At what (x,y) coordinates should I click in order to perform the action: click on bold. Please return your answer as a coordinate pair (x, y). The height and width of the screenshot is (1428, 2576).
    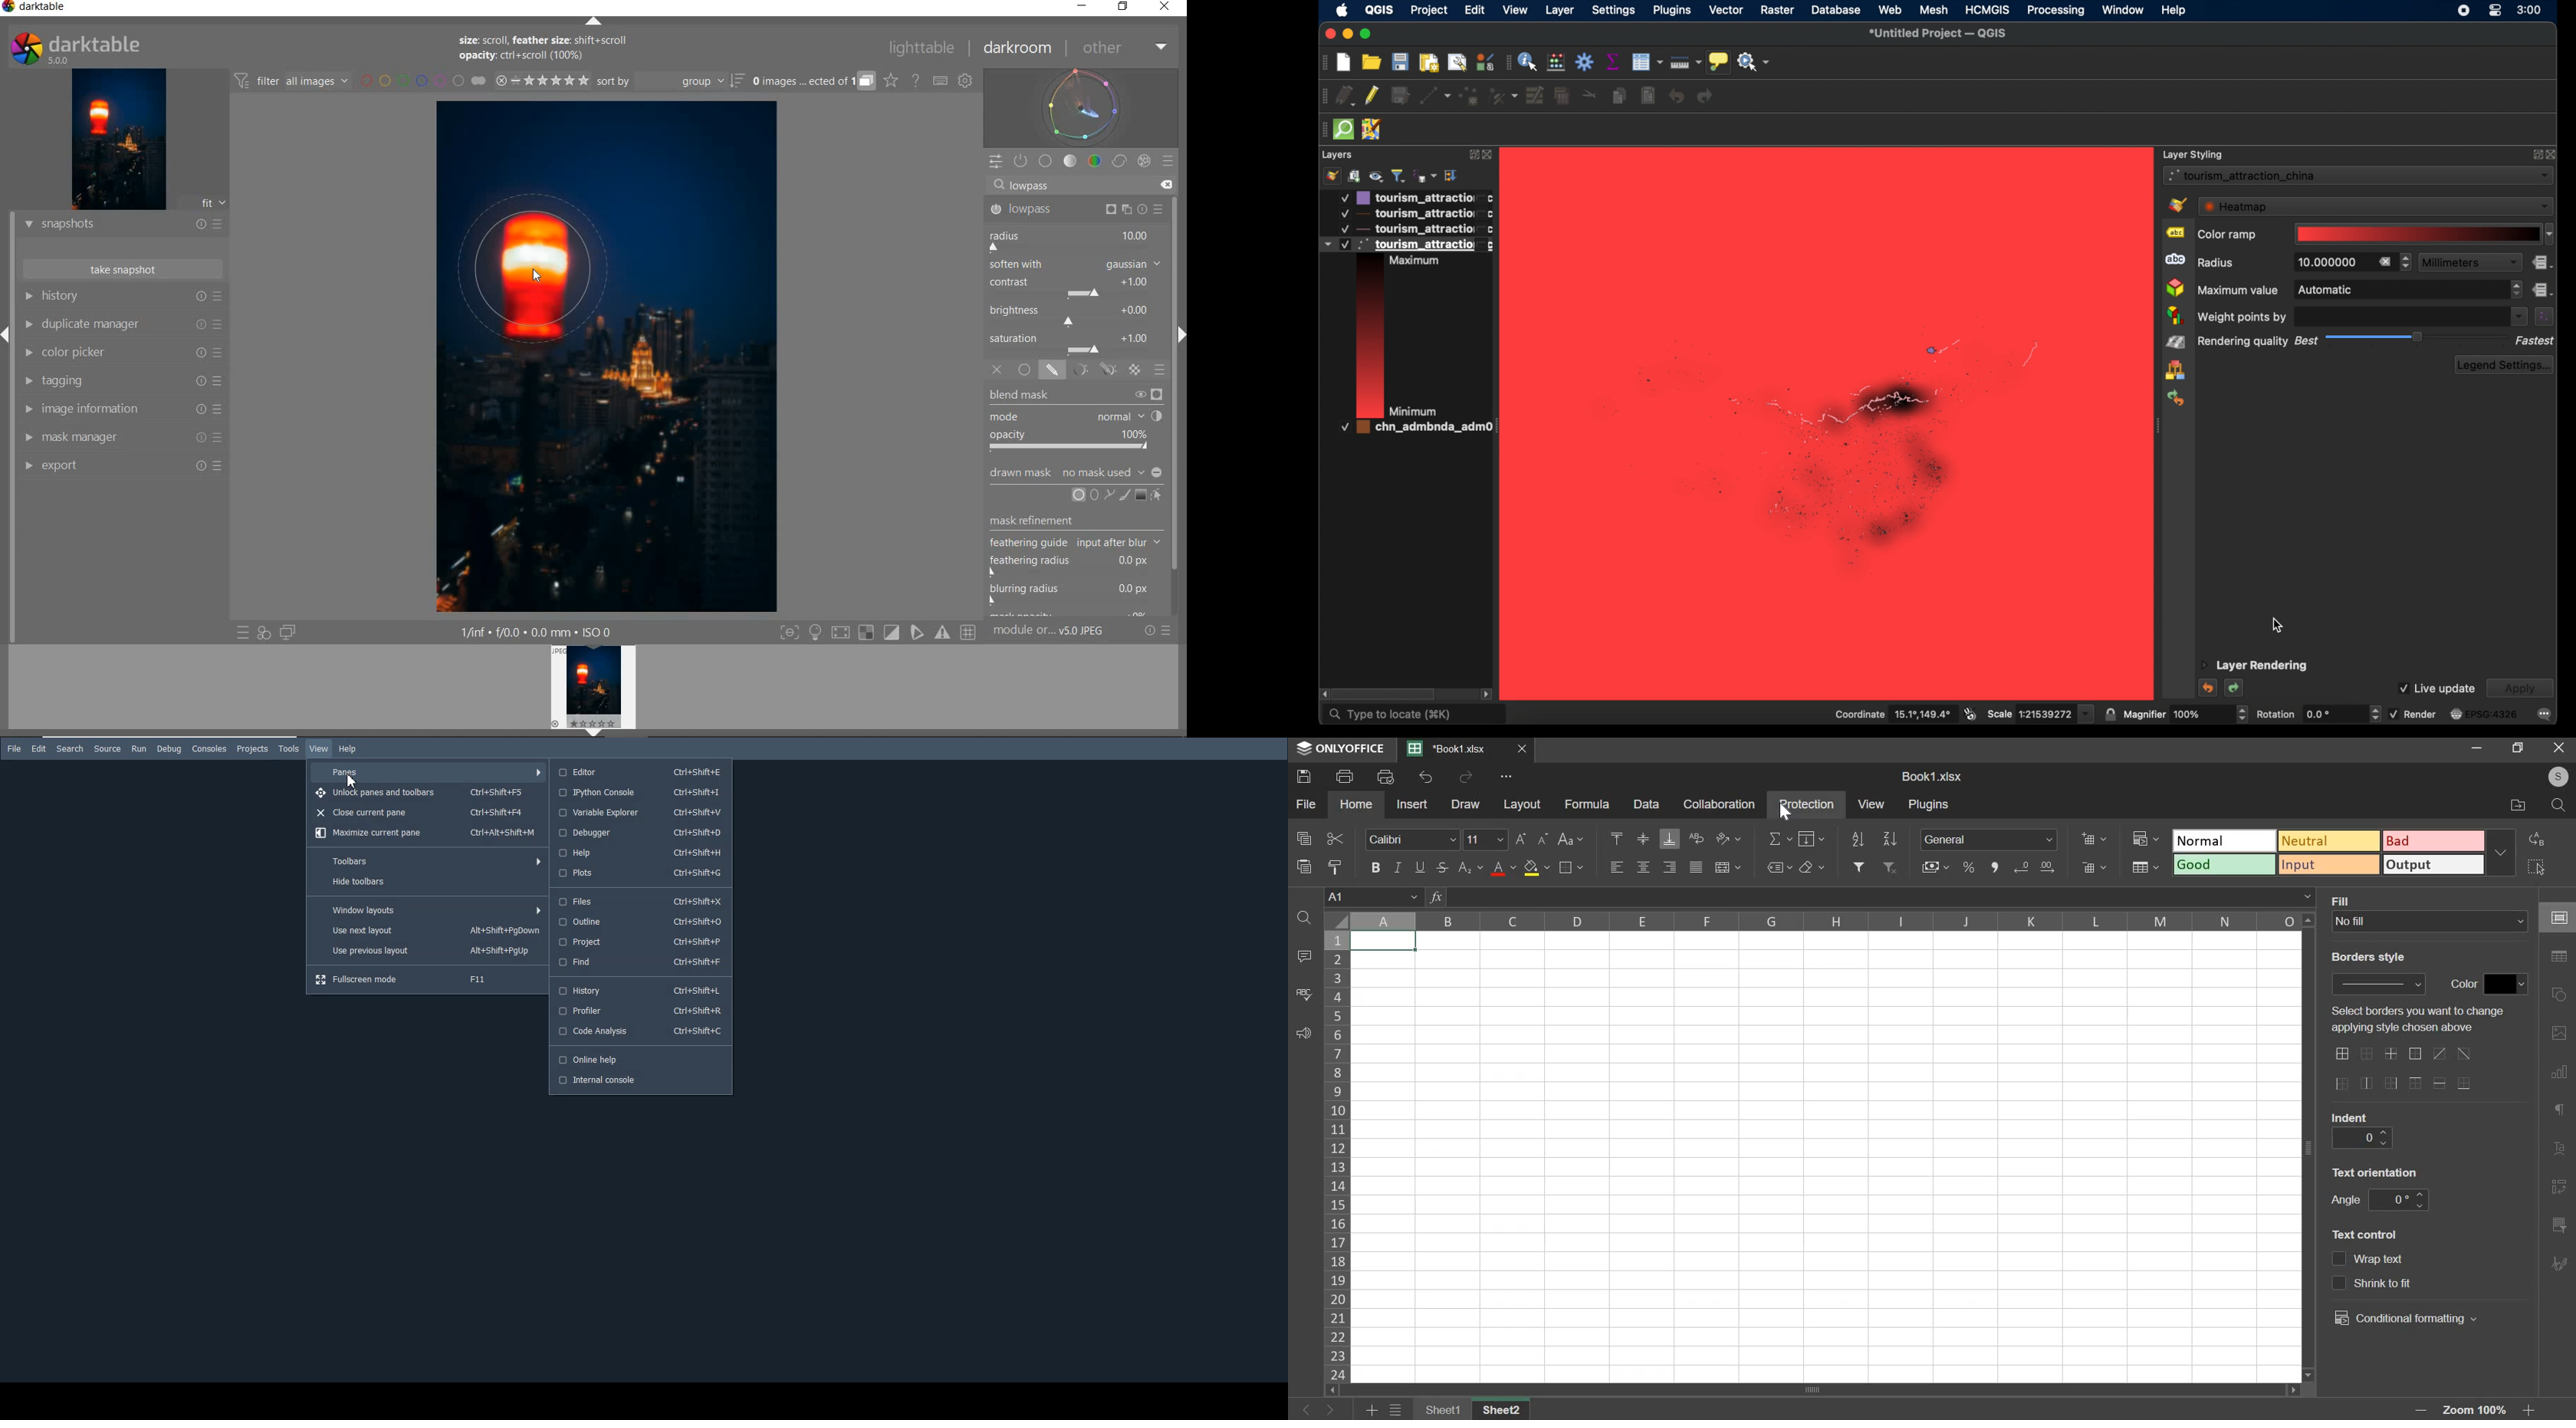
    Looking at the image, I should click on (1376, 867).